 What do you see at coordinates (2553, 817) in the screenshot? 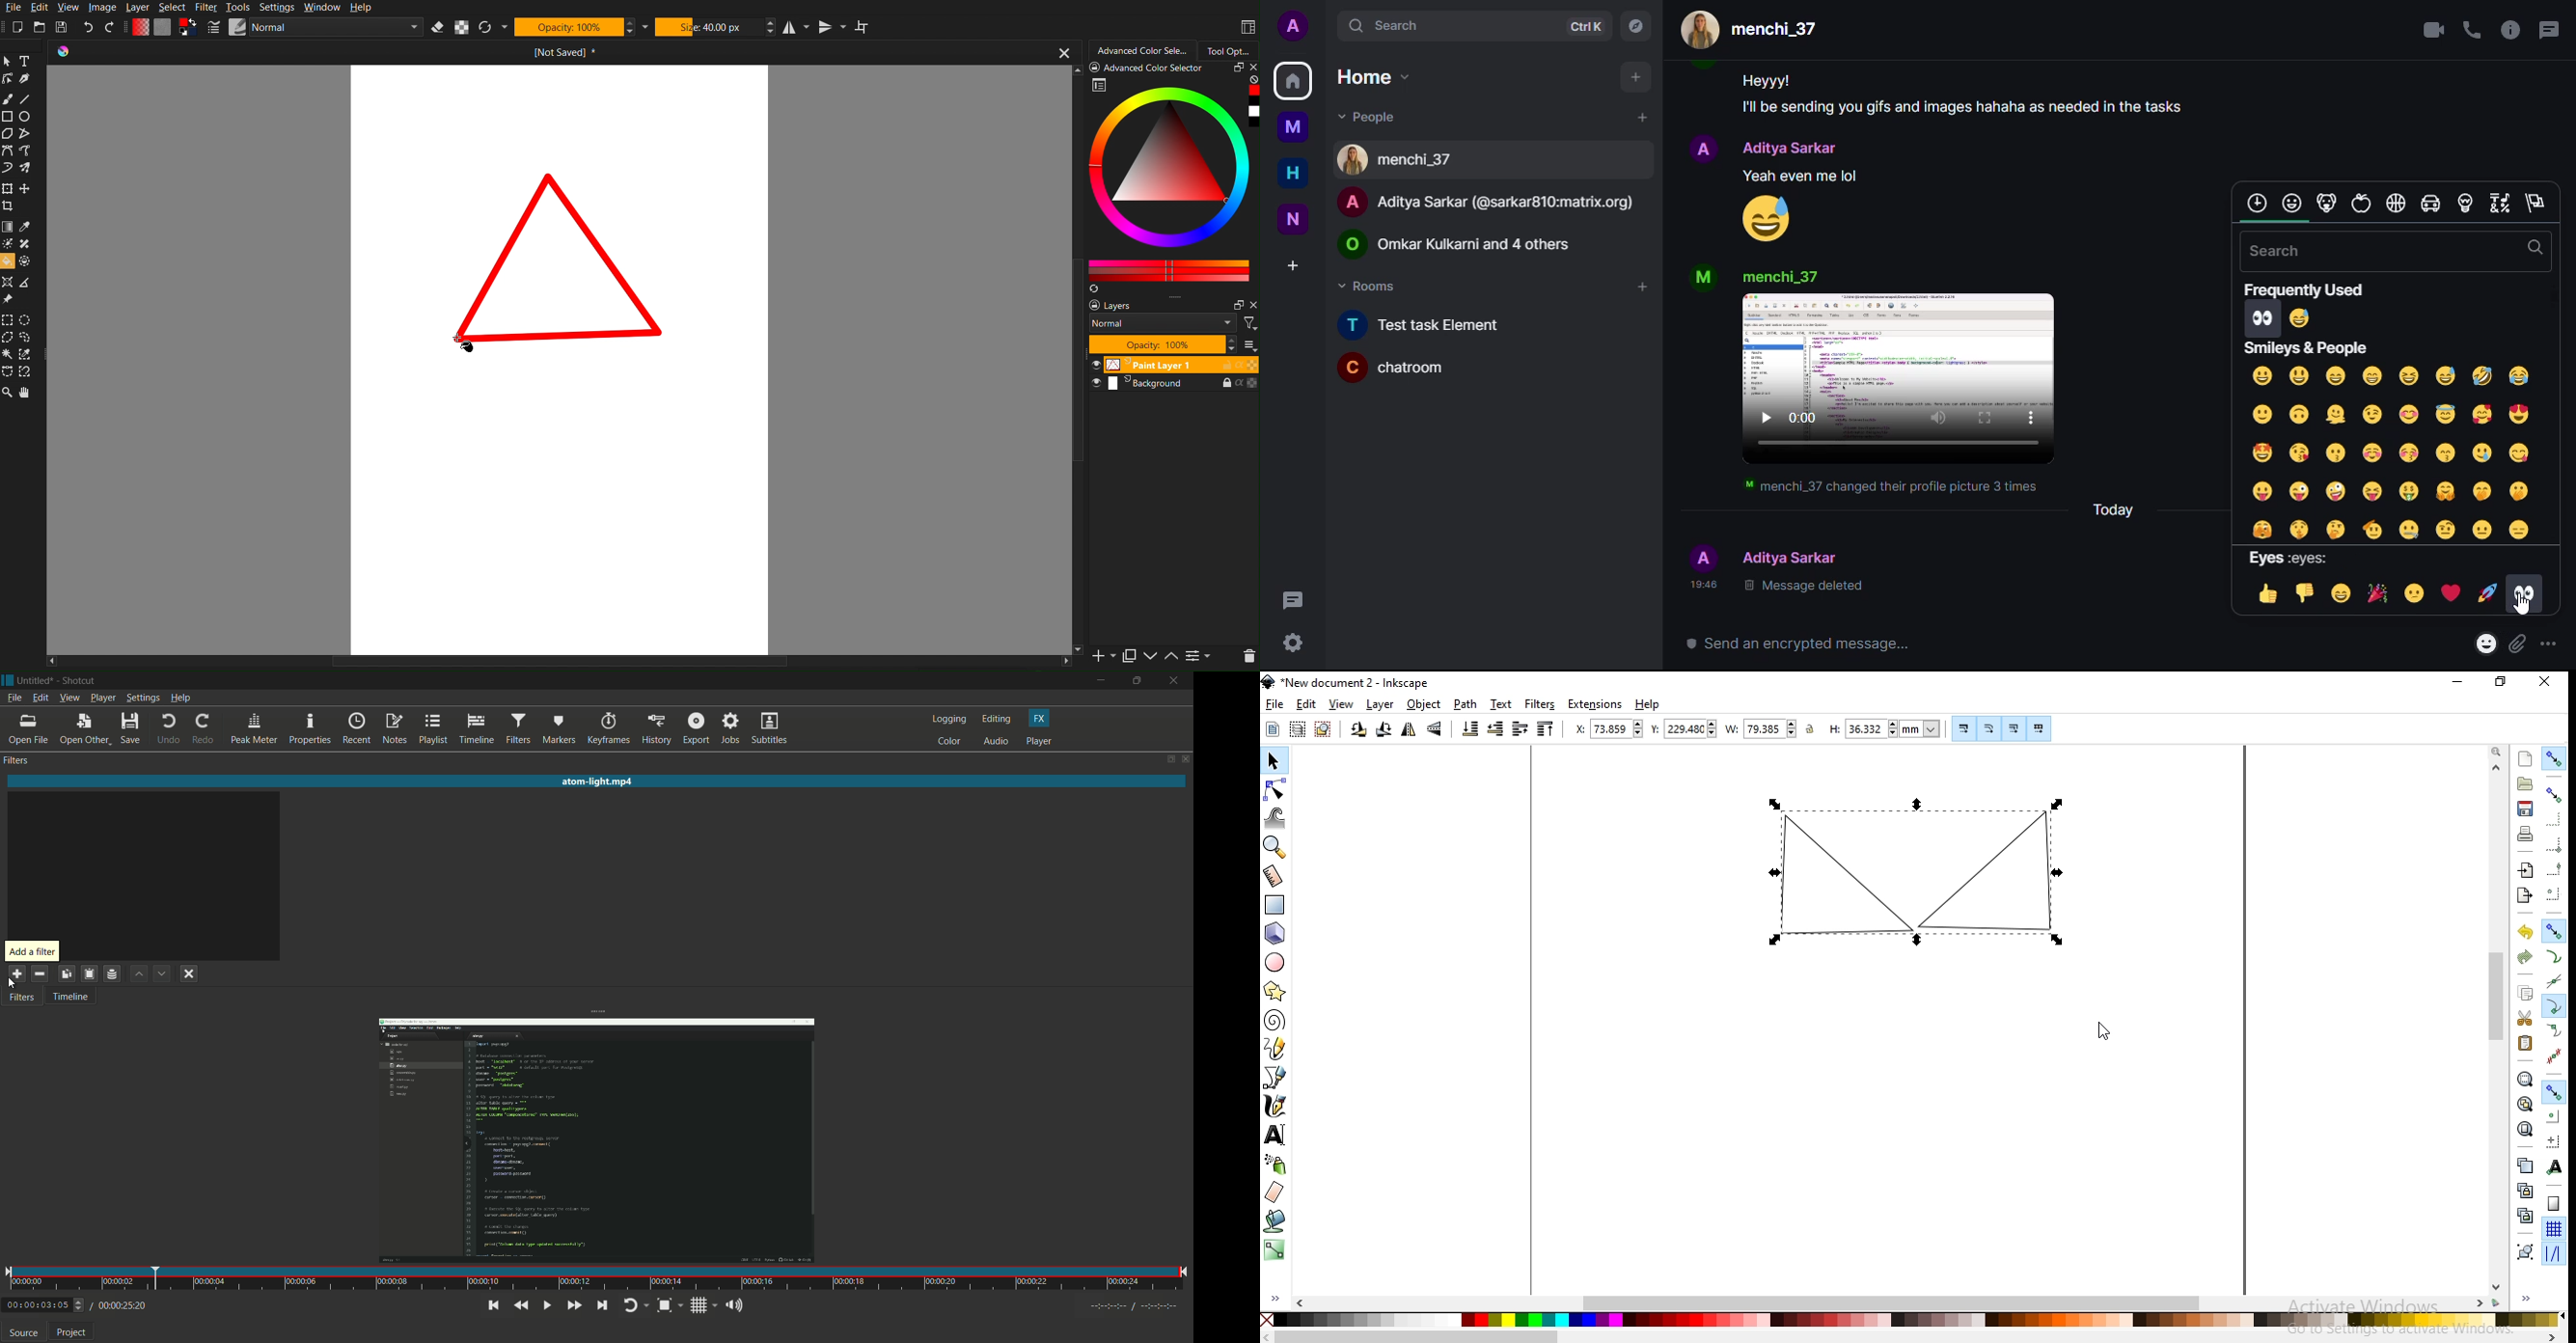
I see `snap to edges of bounding box` at bounding box center [2553, 817].